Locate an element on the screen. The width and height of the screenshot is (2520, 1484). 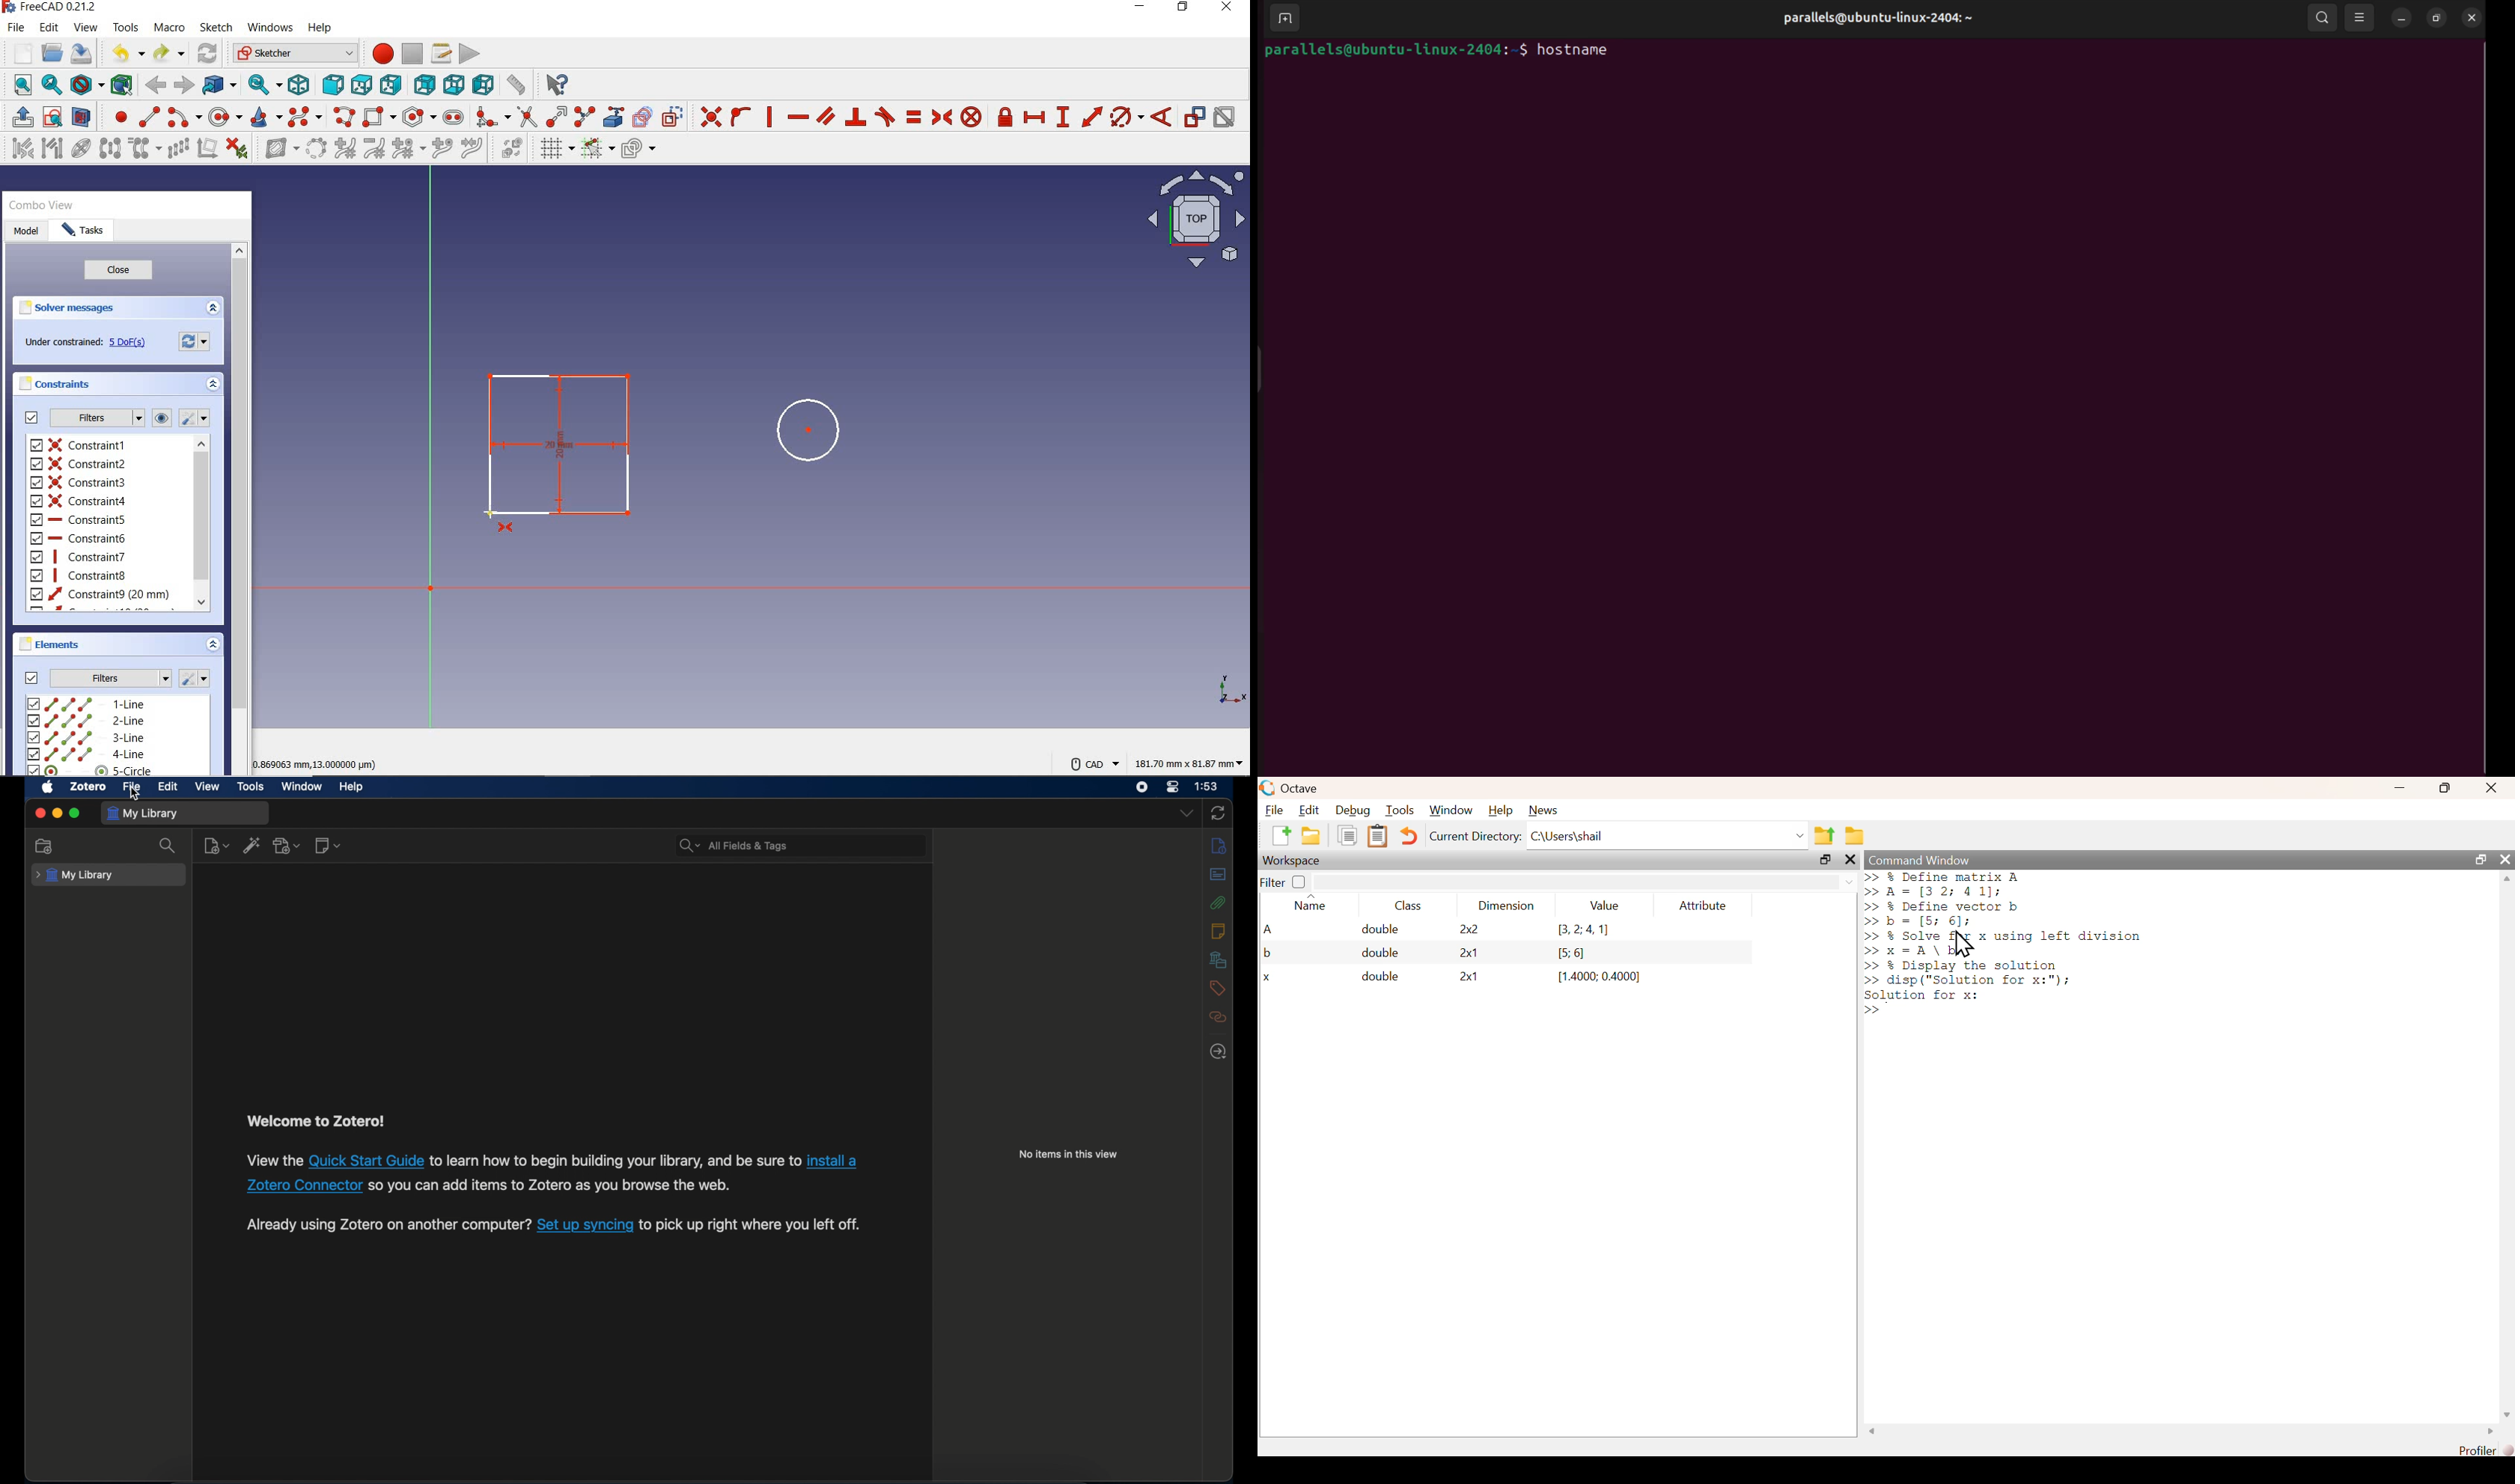
Quick Start Guide is located at coordinates (367, 1160).